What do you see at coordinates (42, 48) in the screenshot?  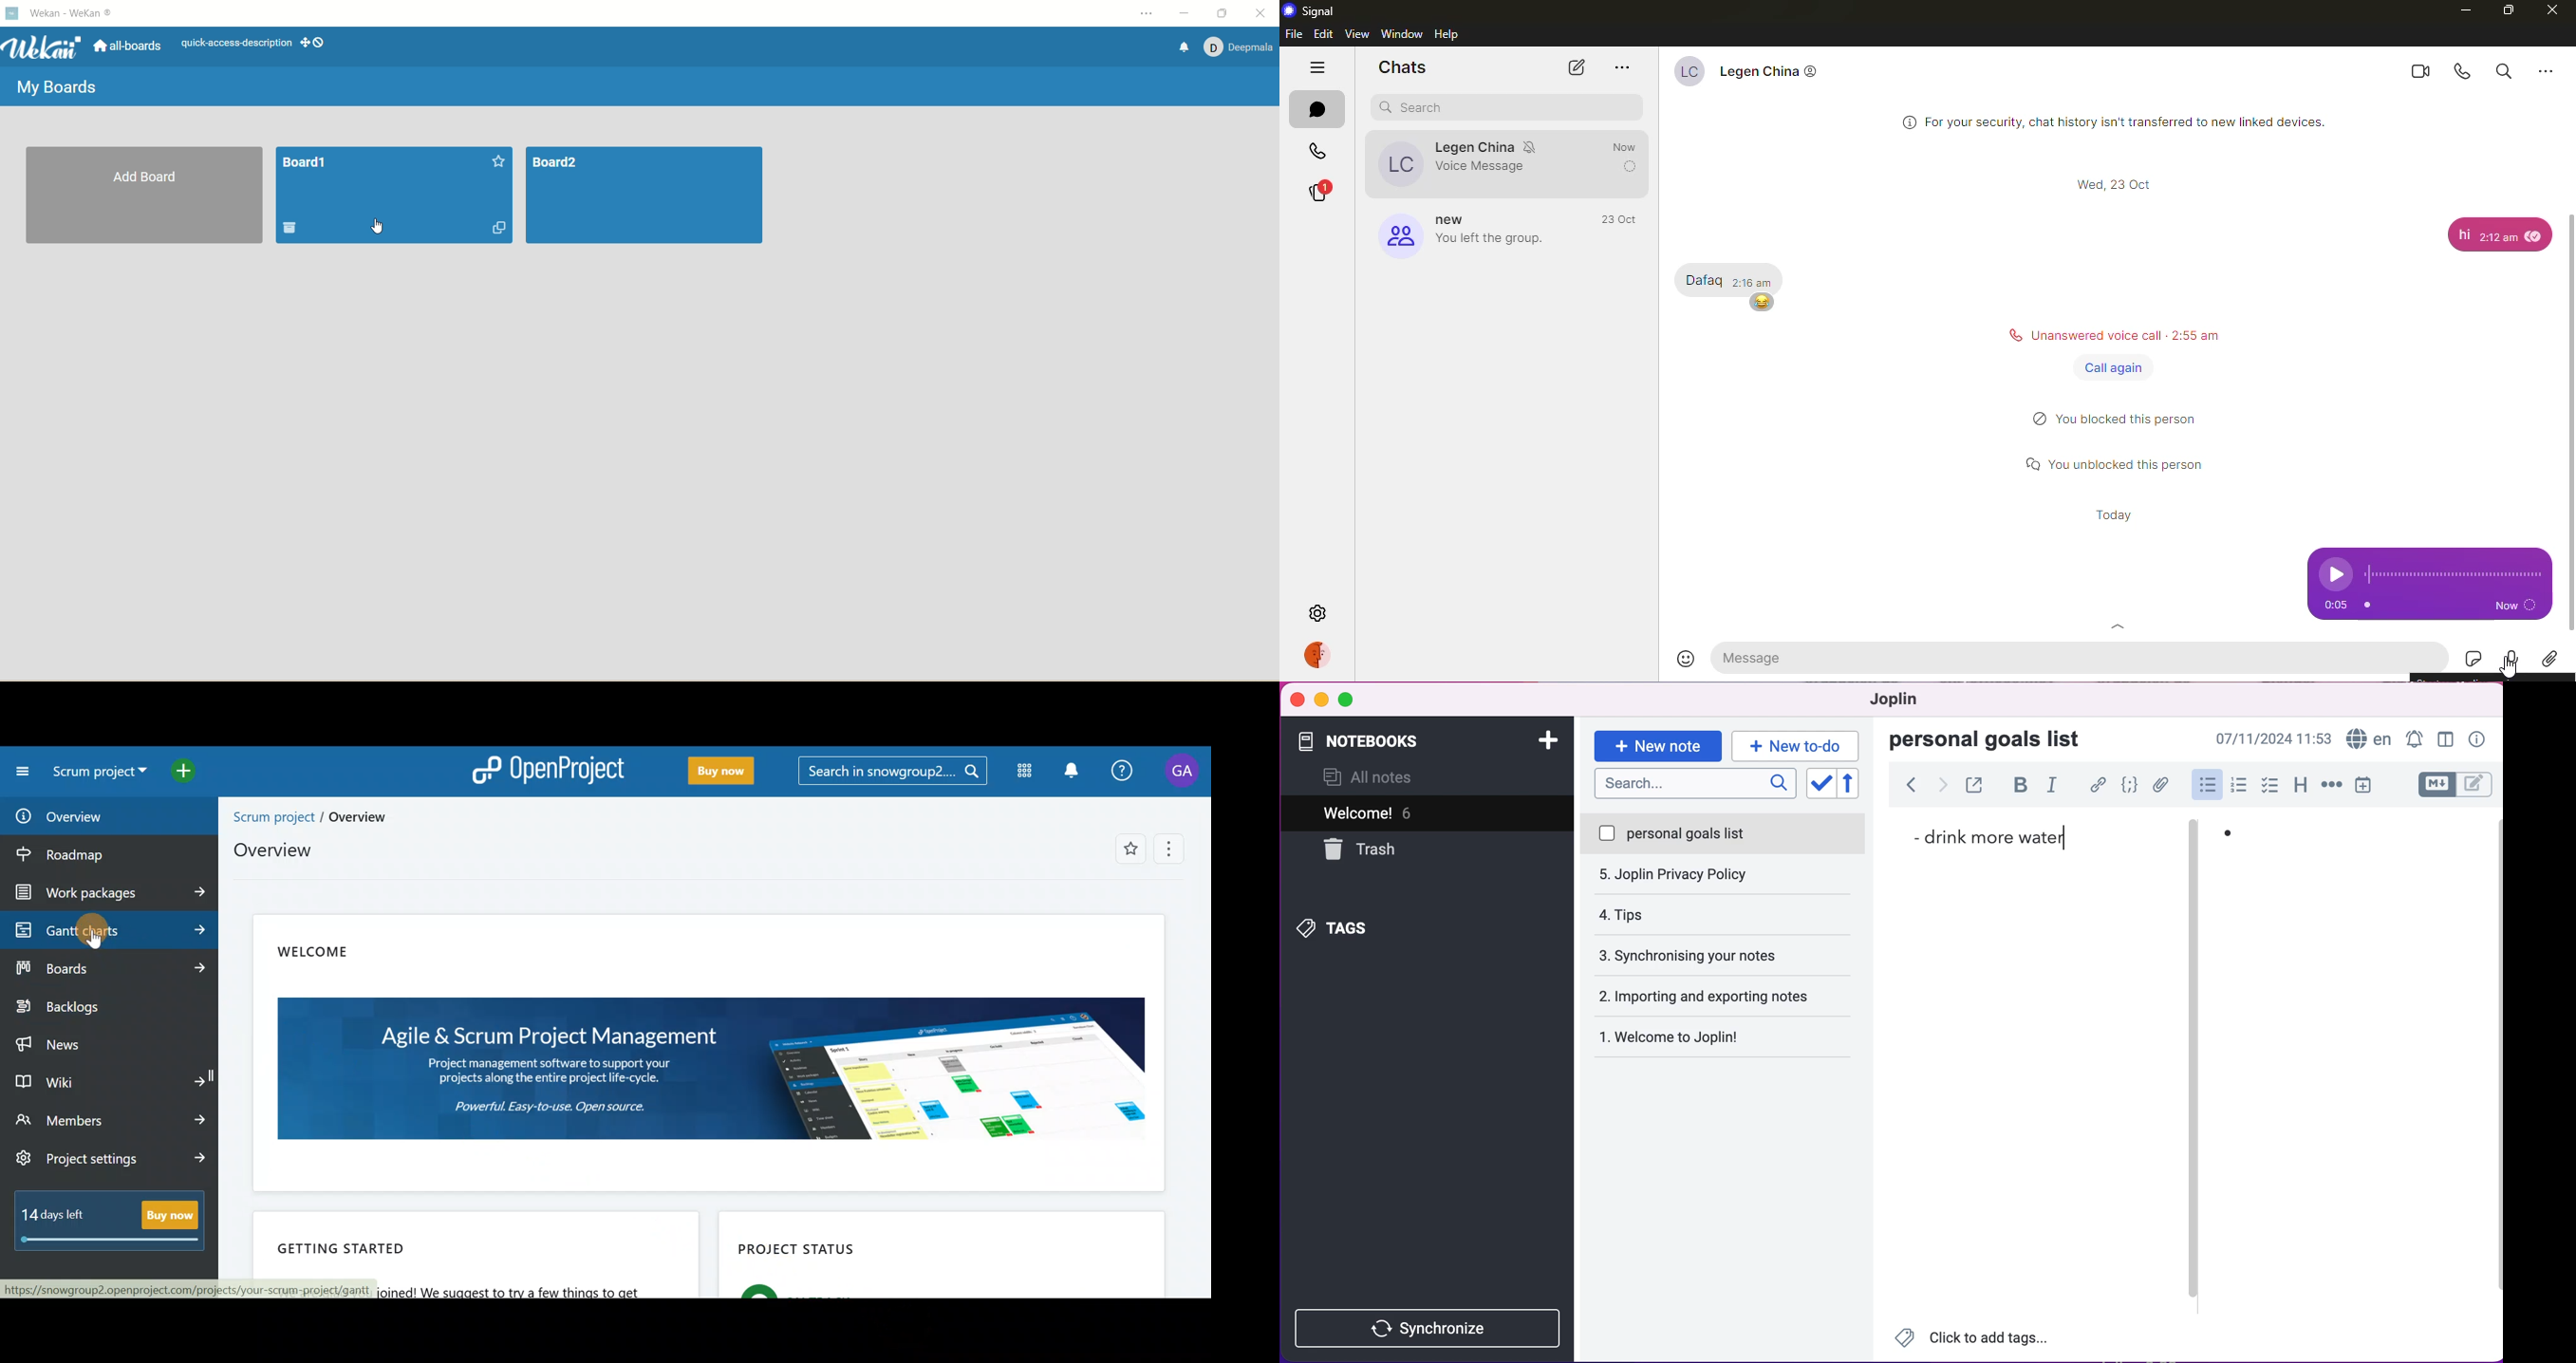 I see `wekan` at bounding box center [42, 48].